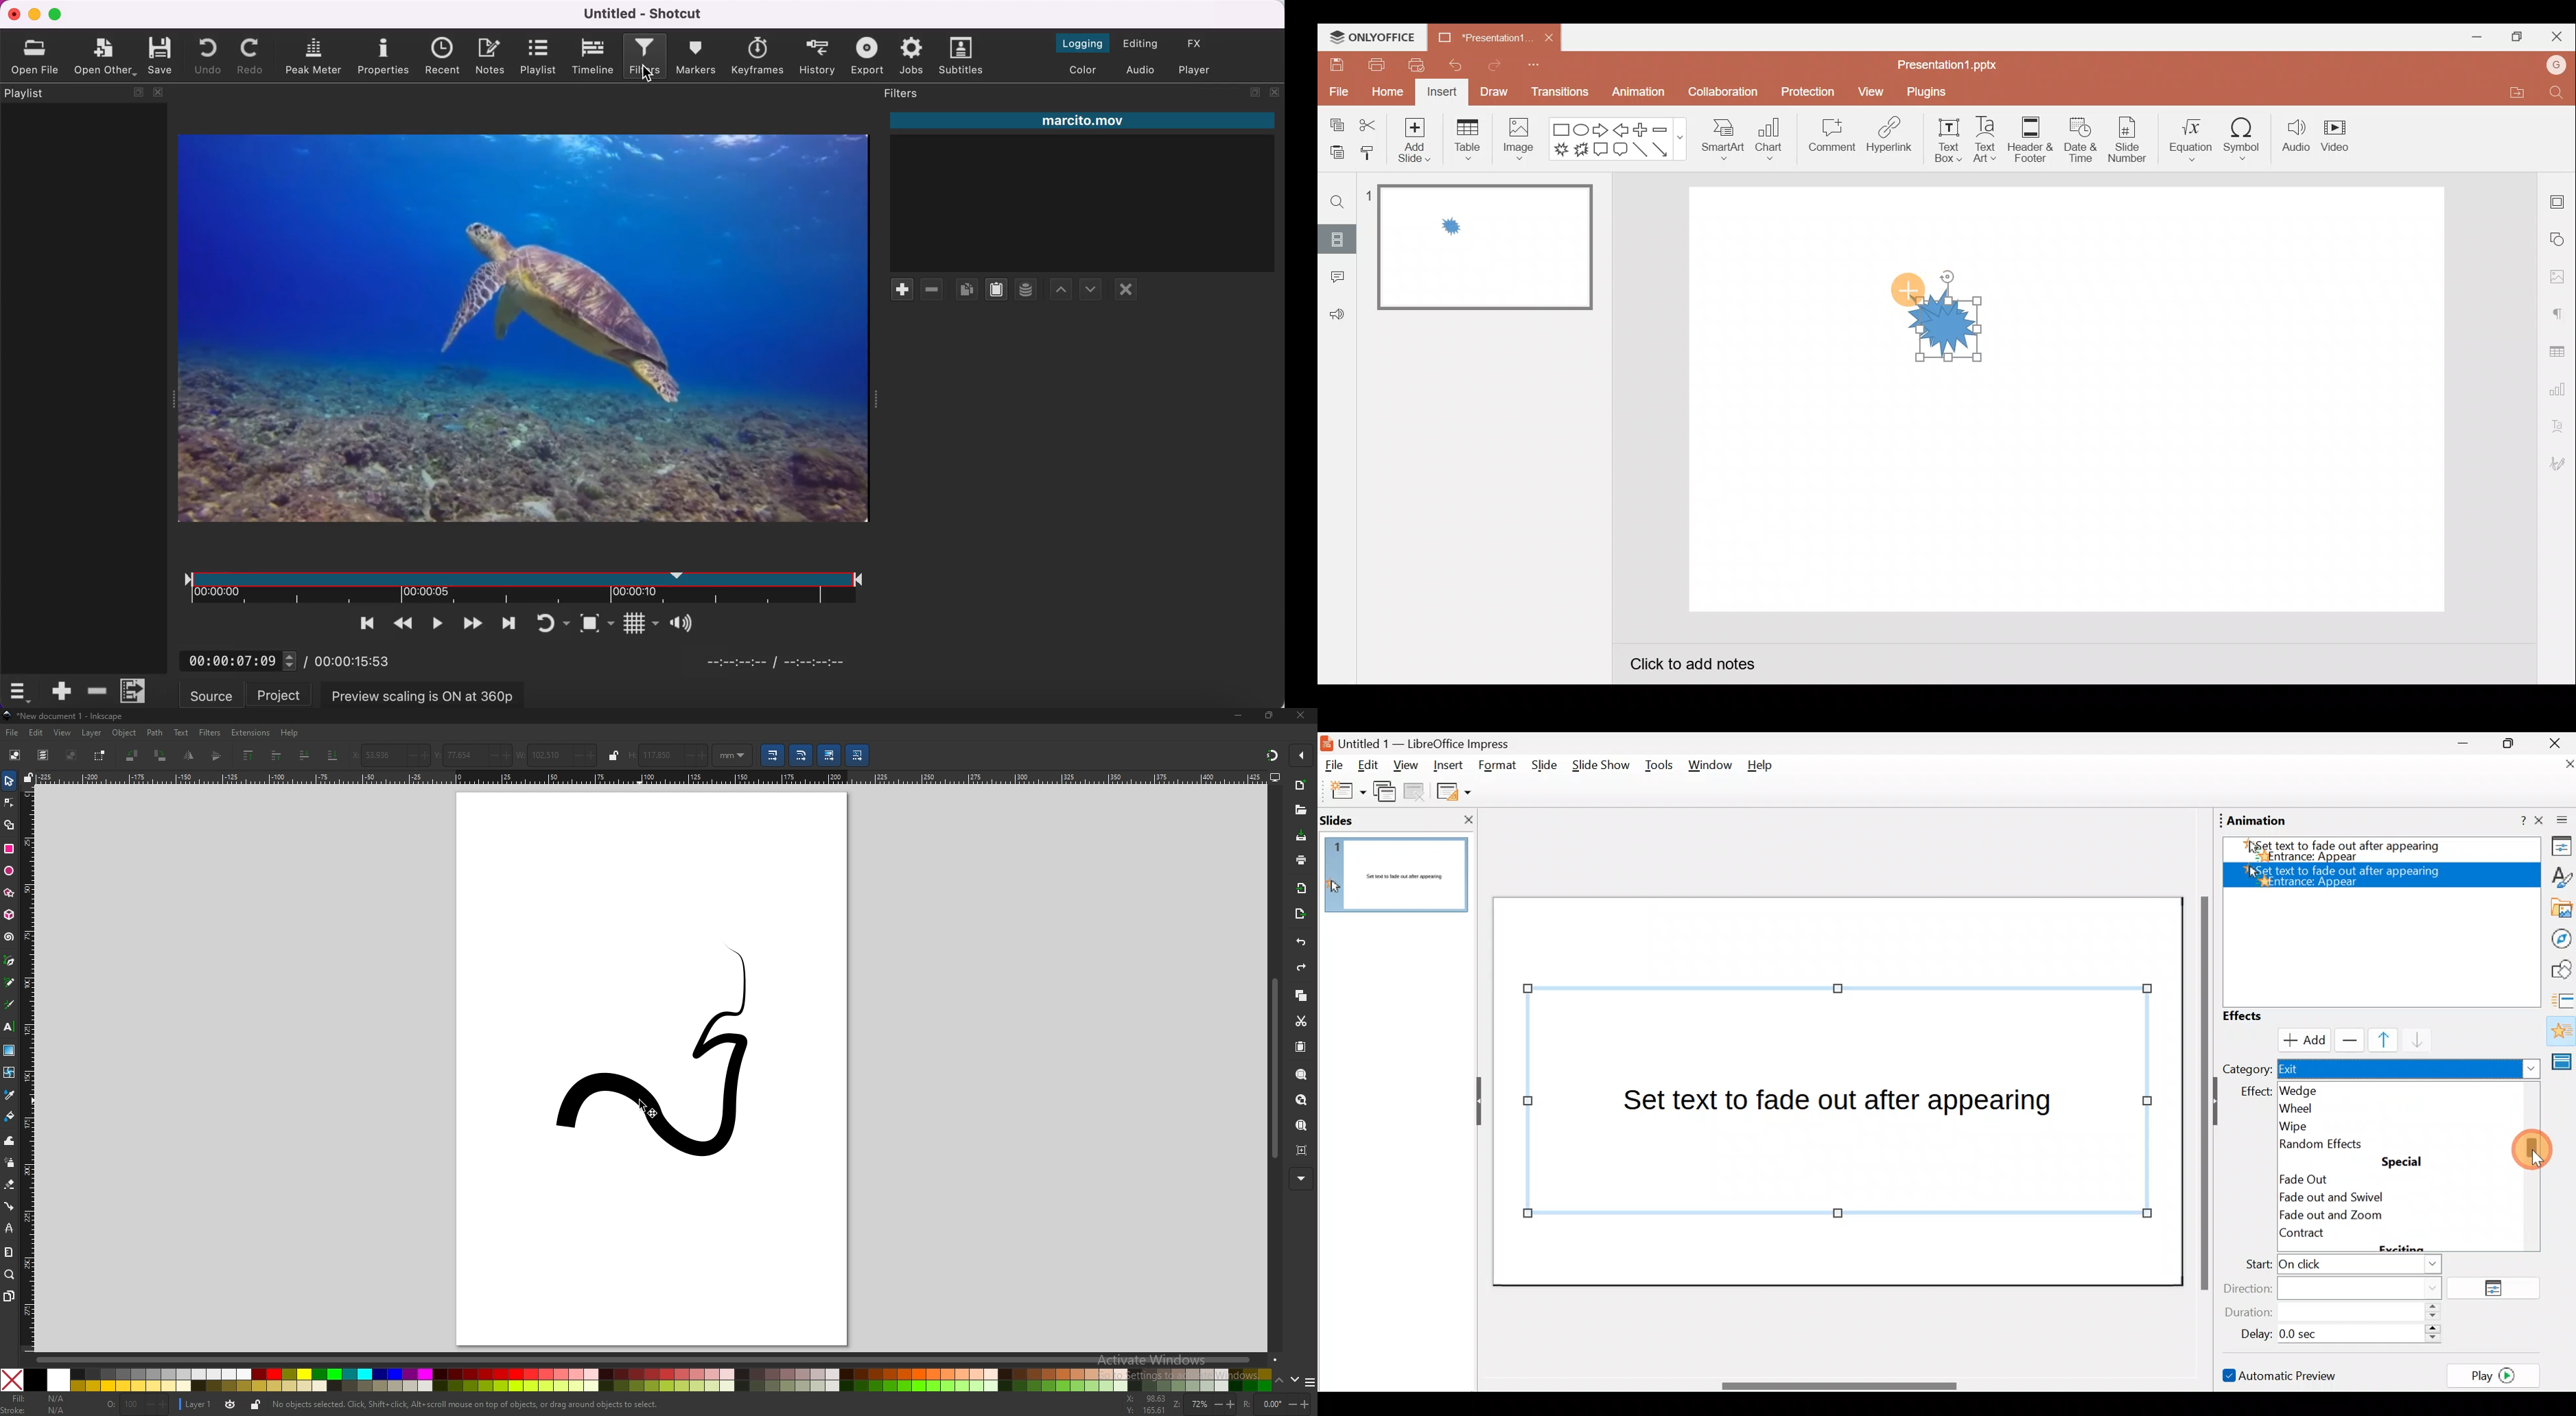  I want to click on height, so click(668, 754).